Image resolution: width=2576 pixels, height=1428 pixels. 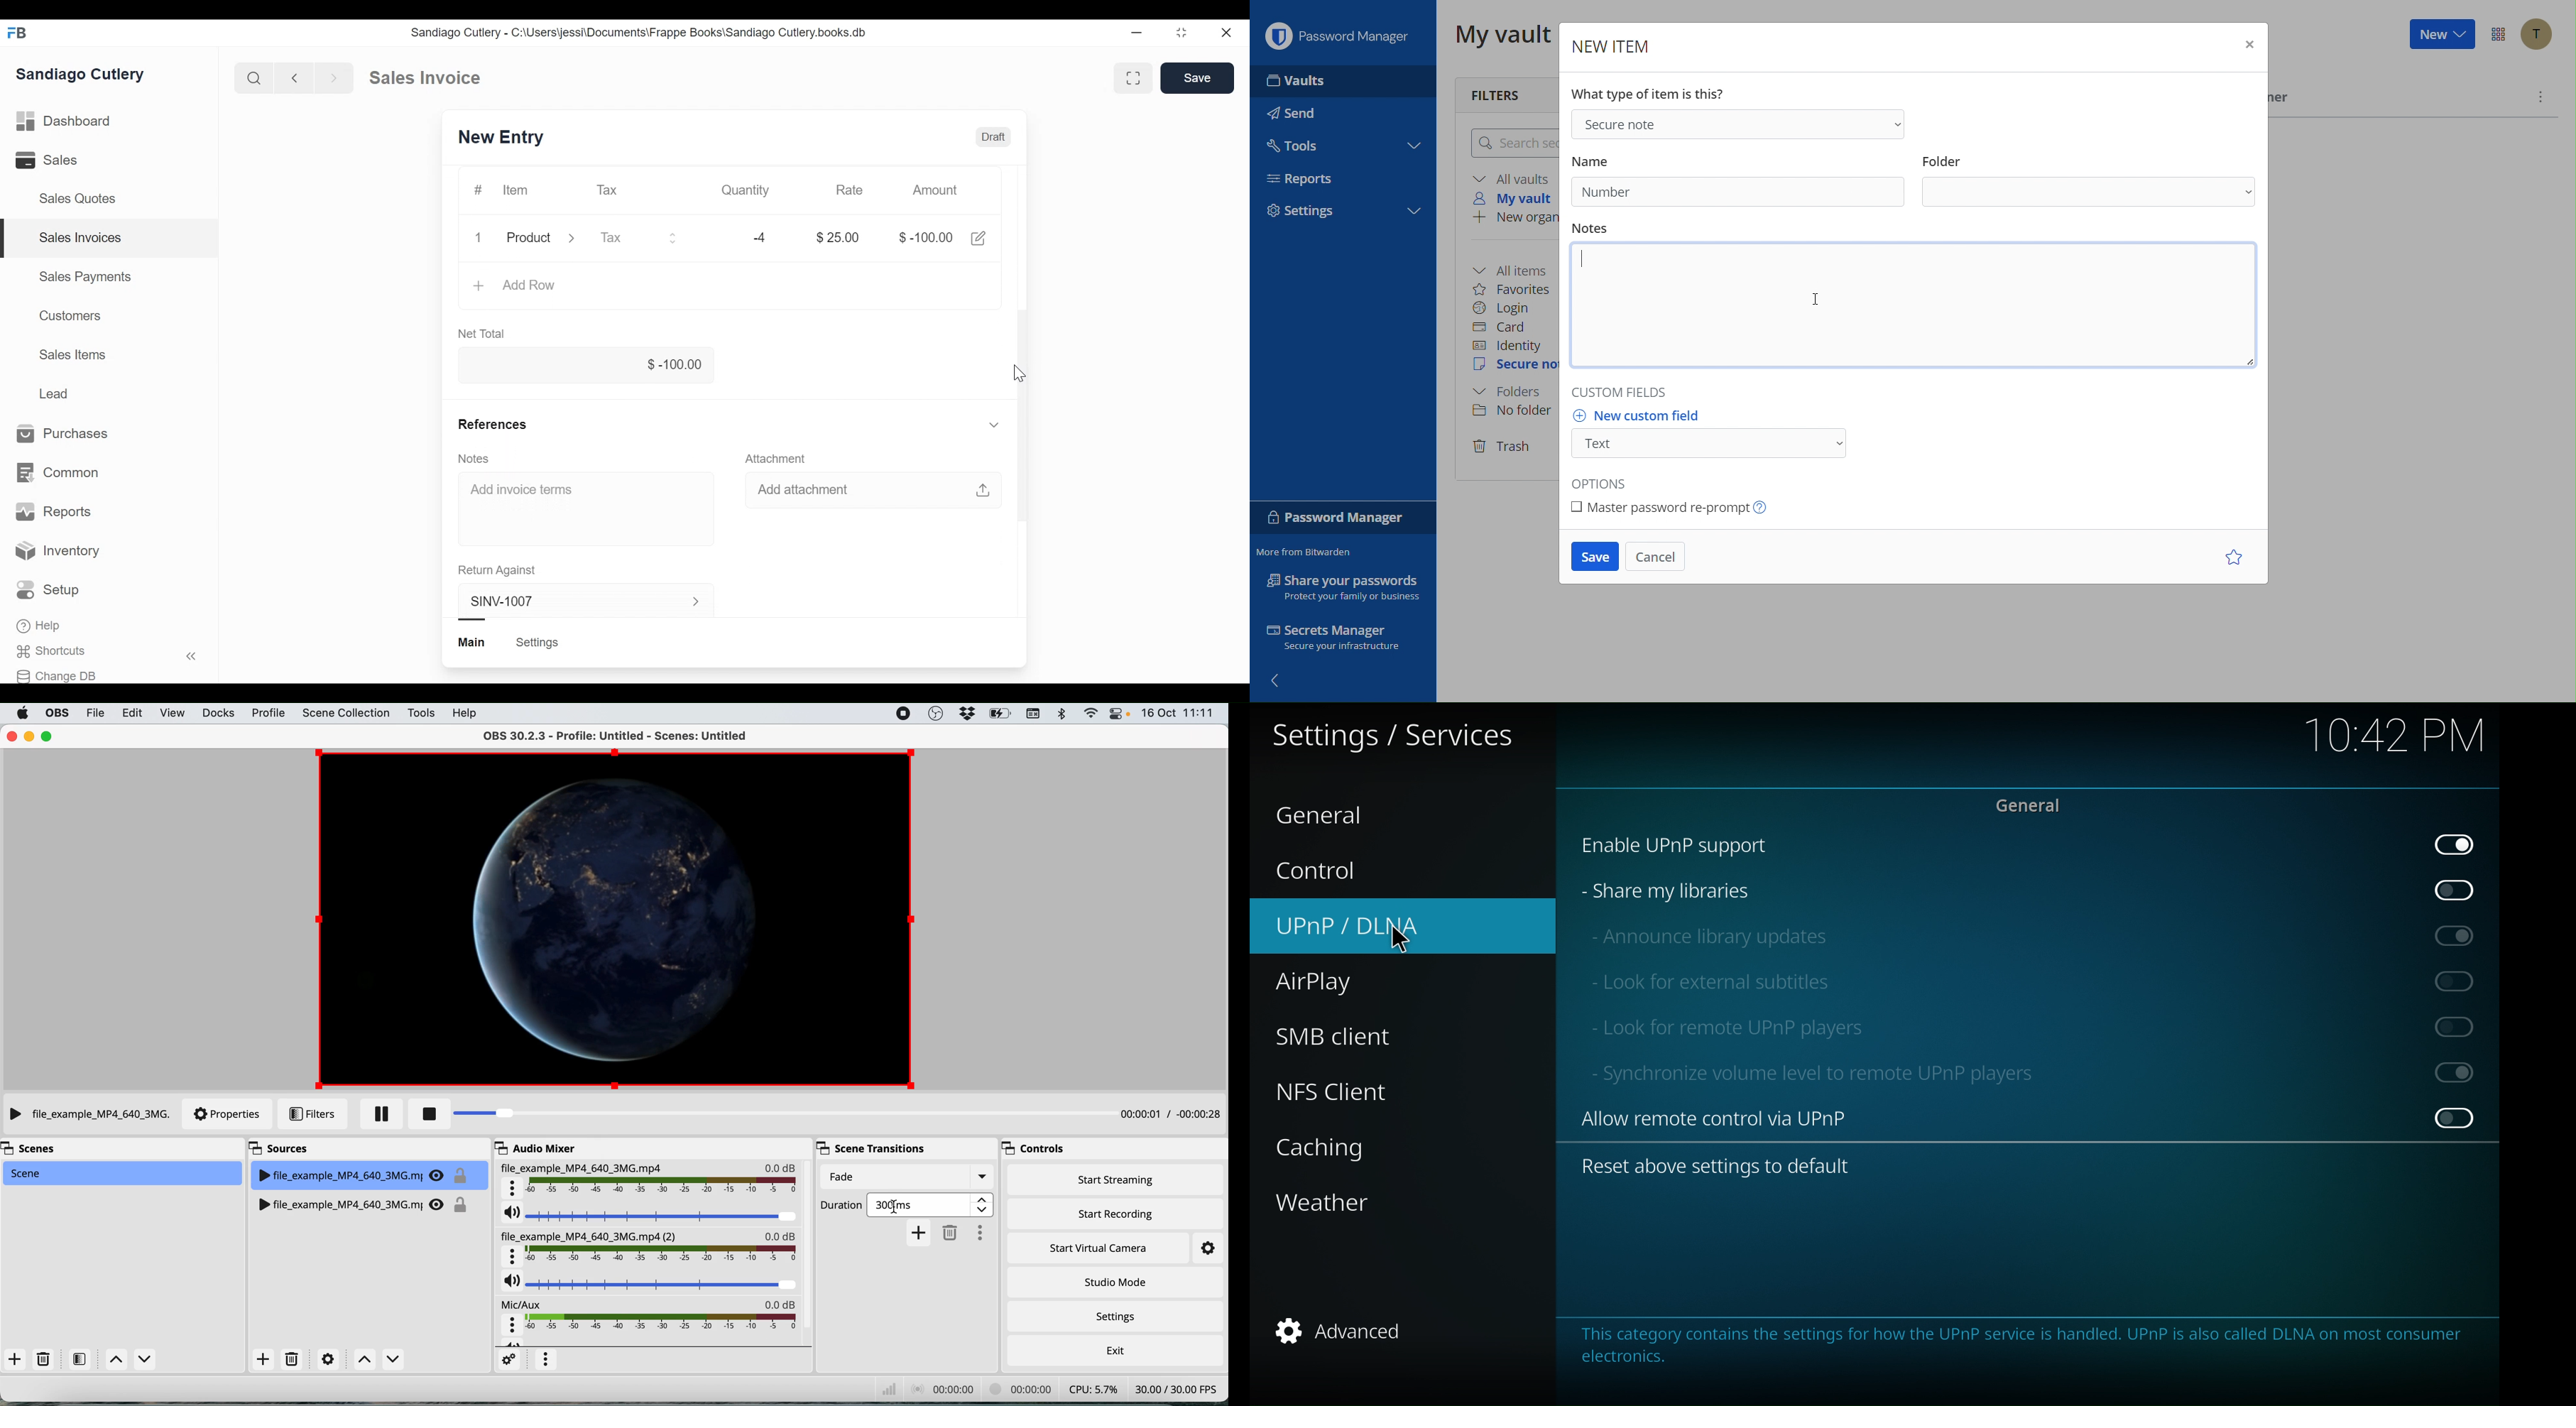 What do you see at coordinates (20, 33) in the screenshot?
I see `FB` at bounding box center [20, 33].